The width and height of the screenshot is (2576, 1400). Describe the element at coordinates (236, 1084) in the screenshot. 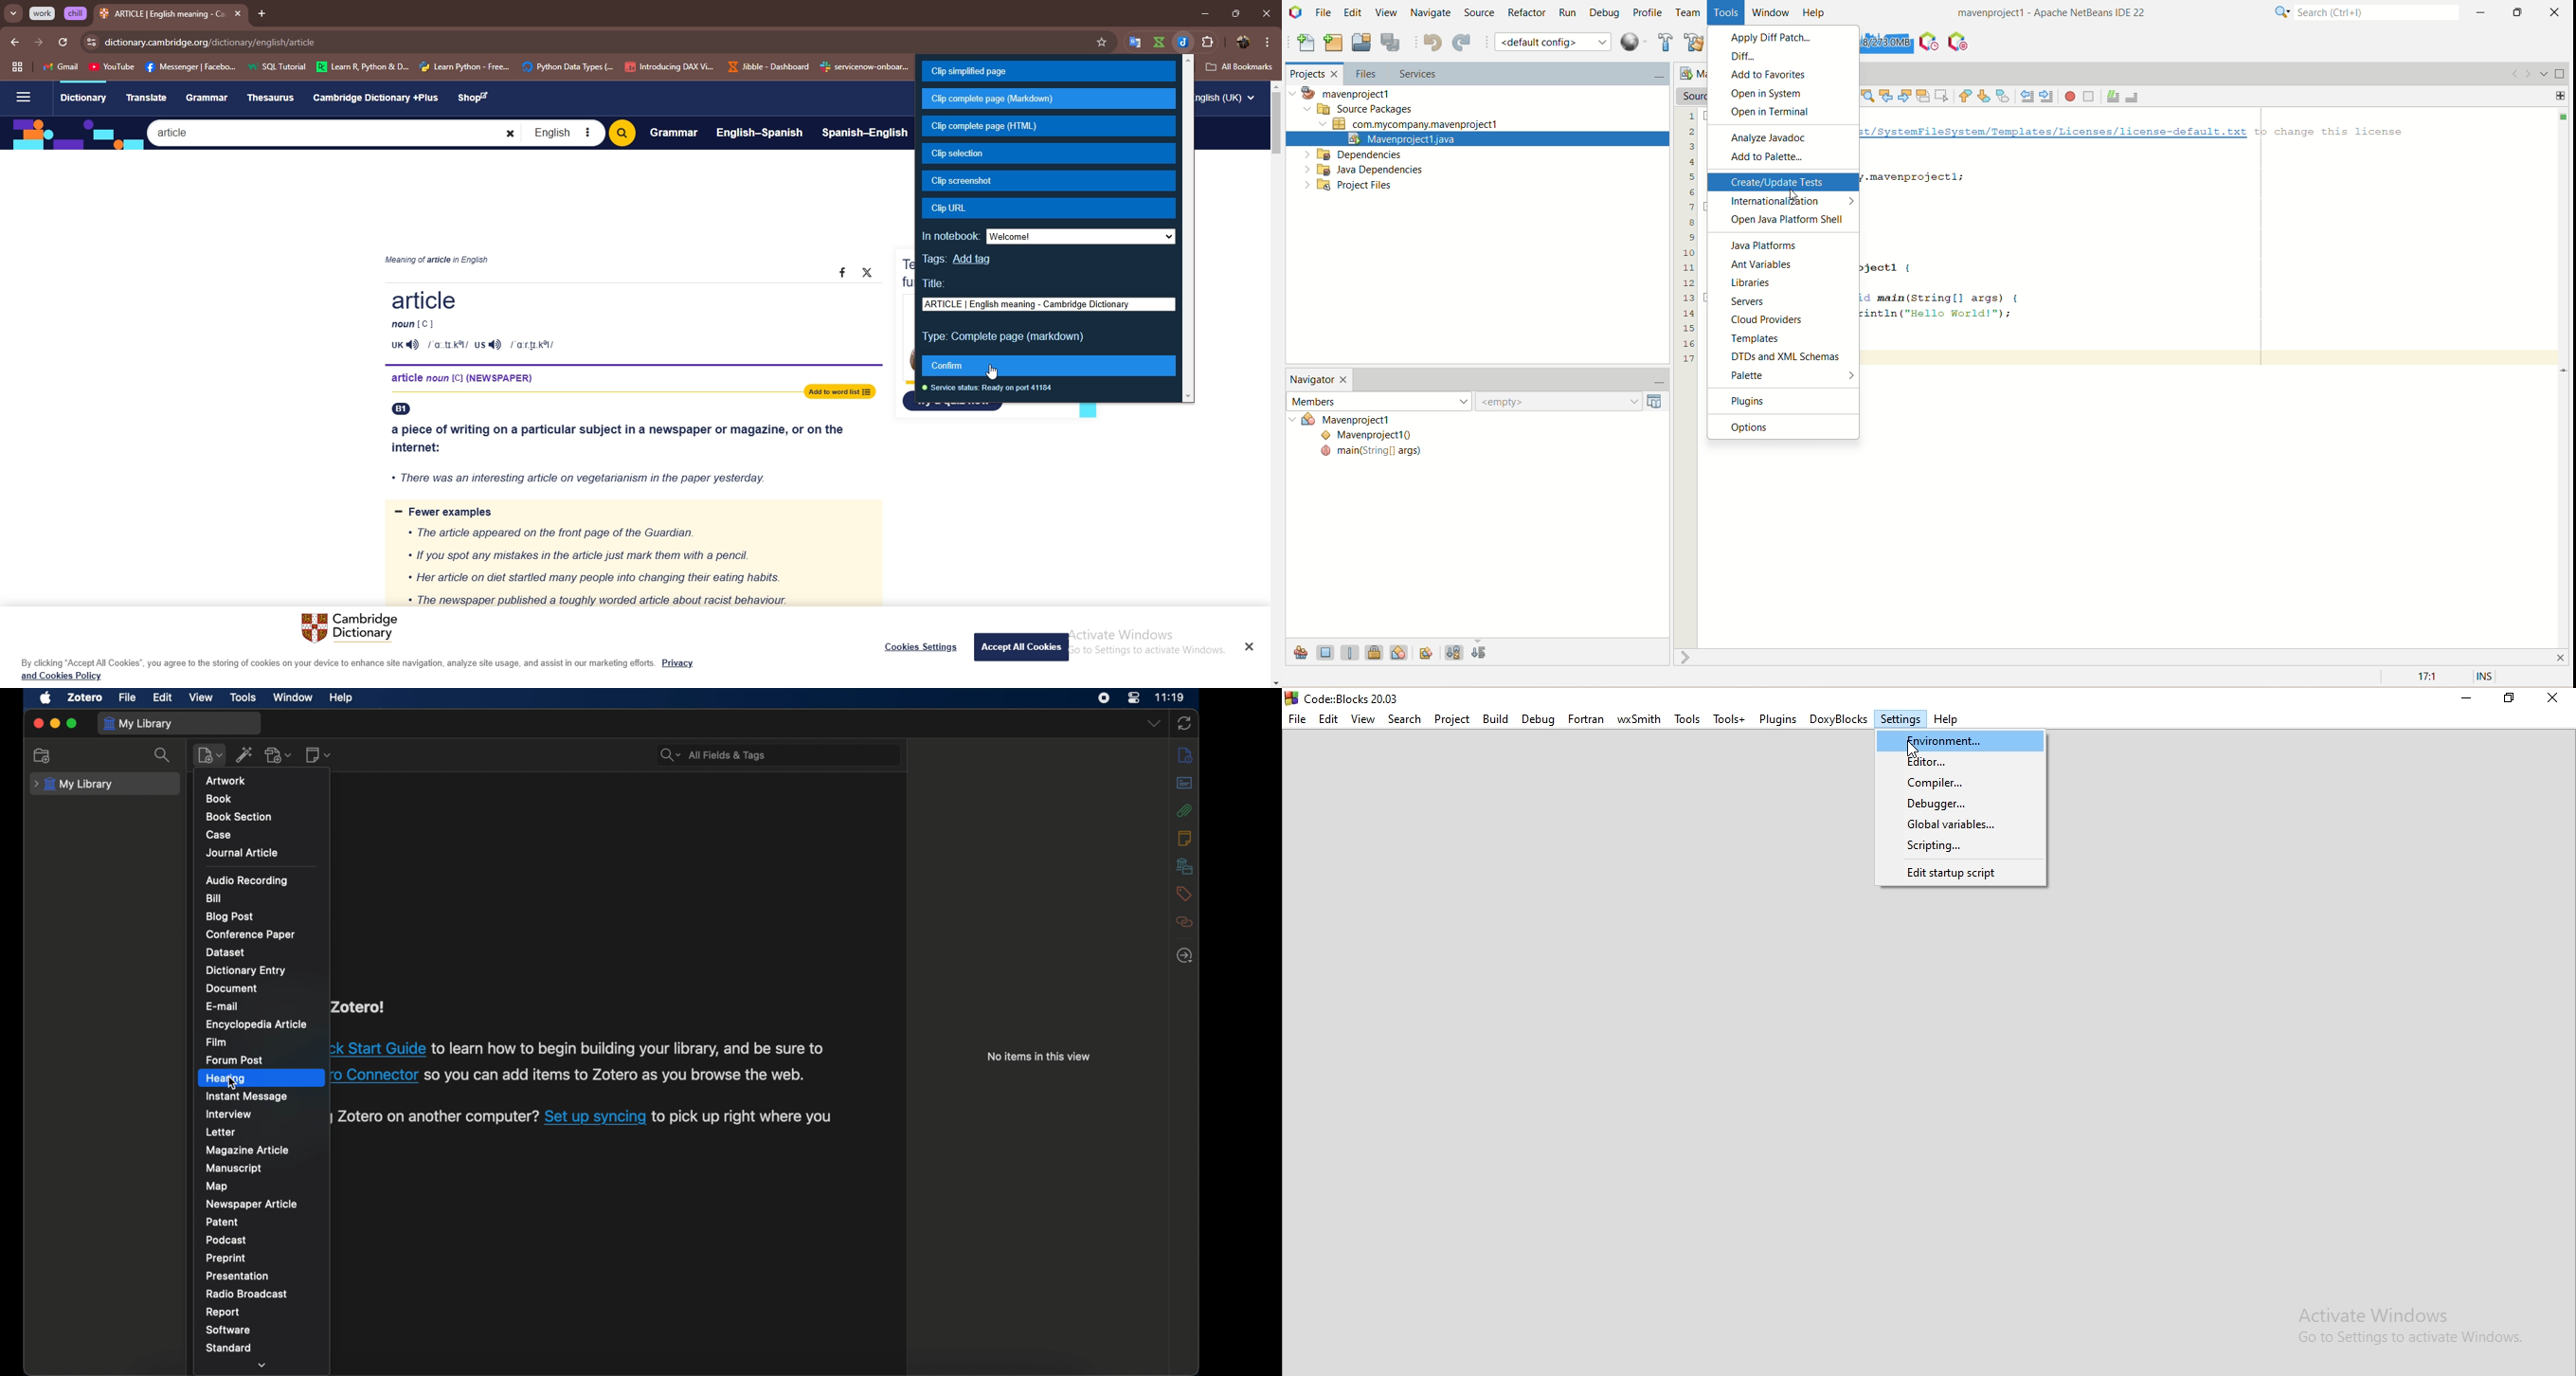

I see `cursor` at that location.